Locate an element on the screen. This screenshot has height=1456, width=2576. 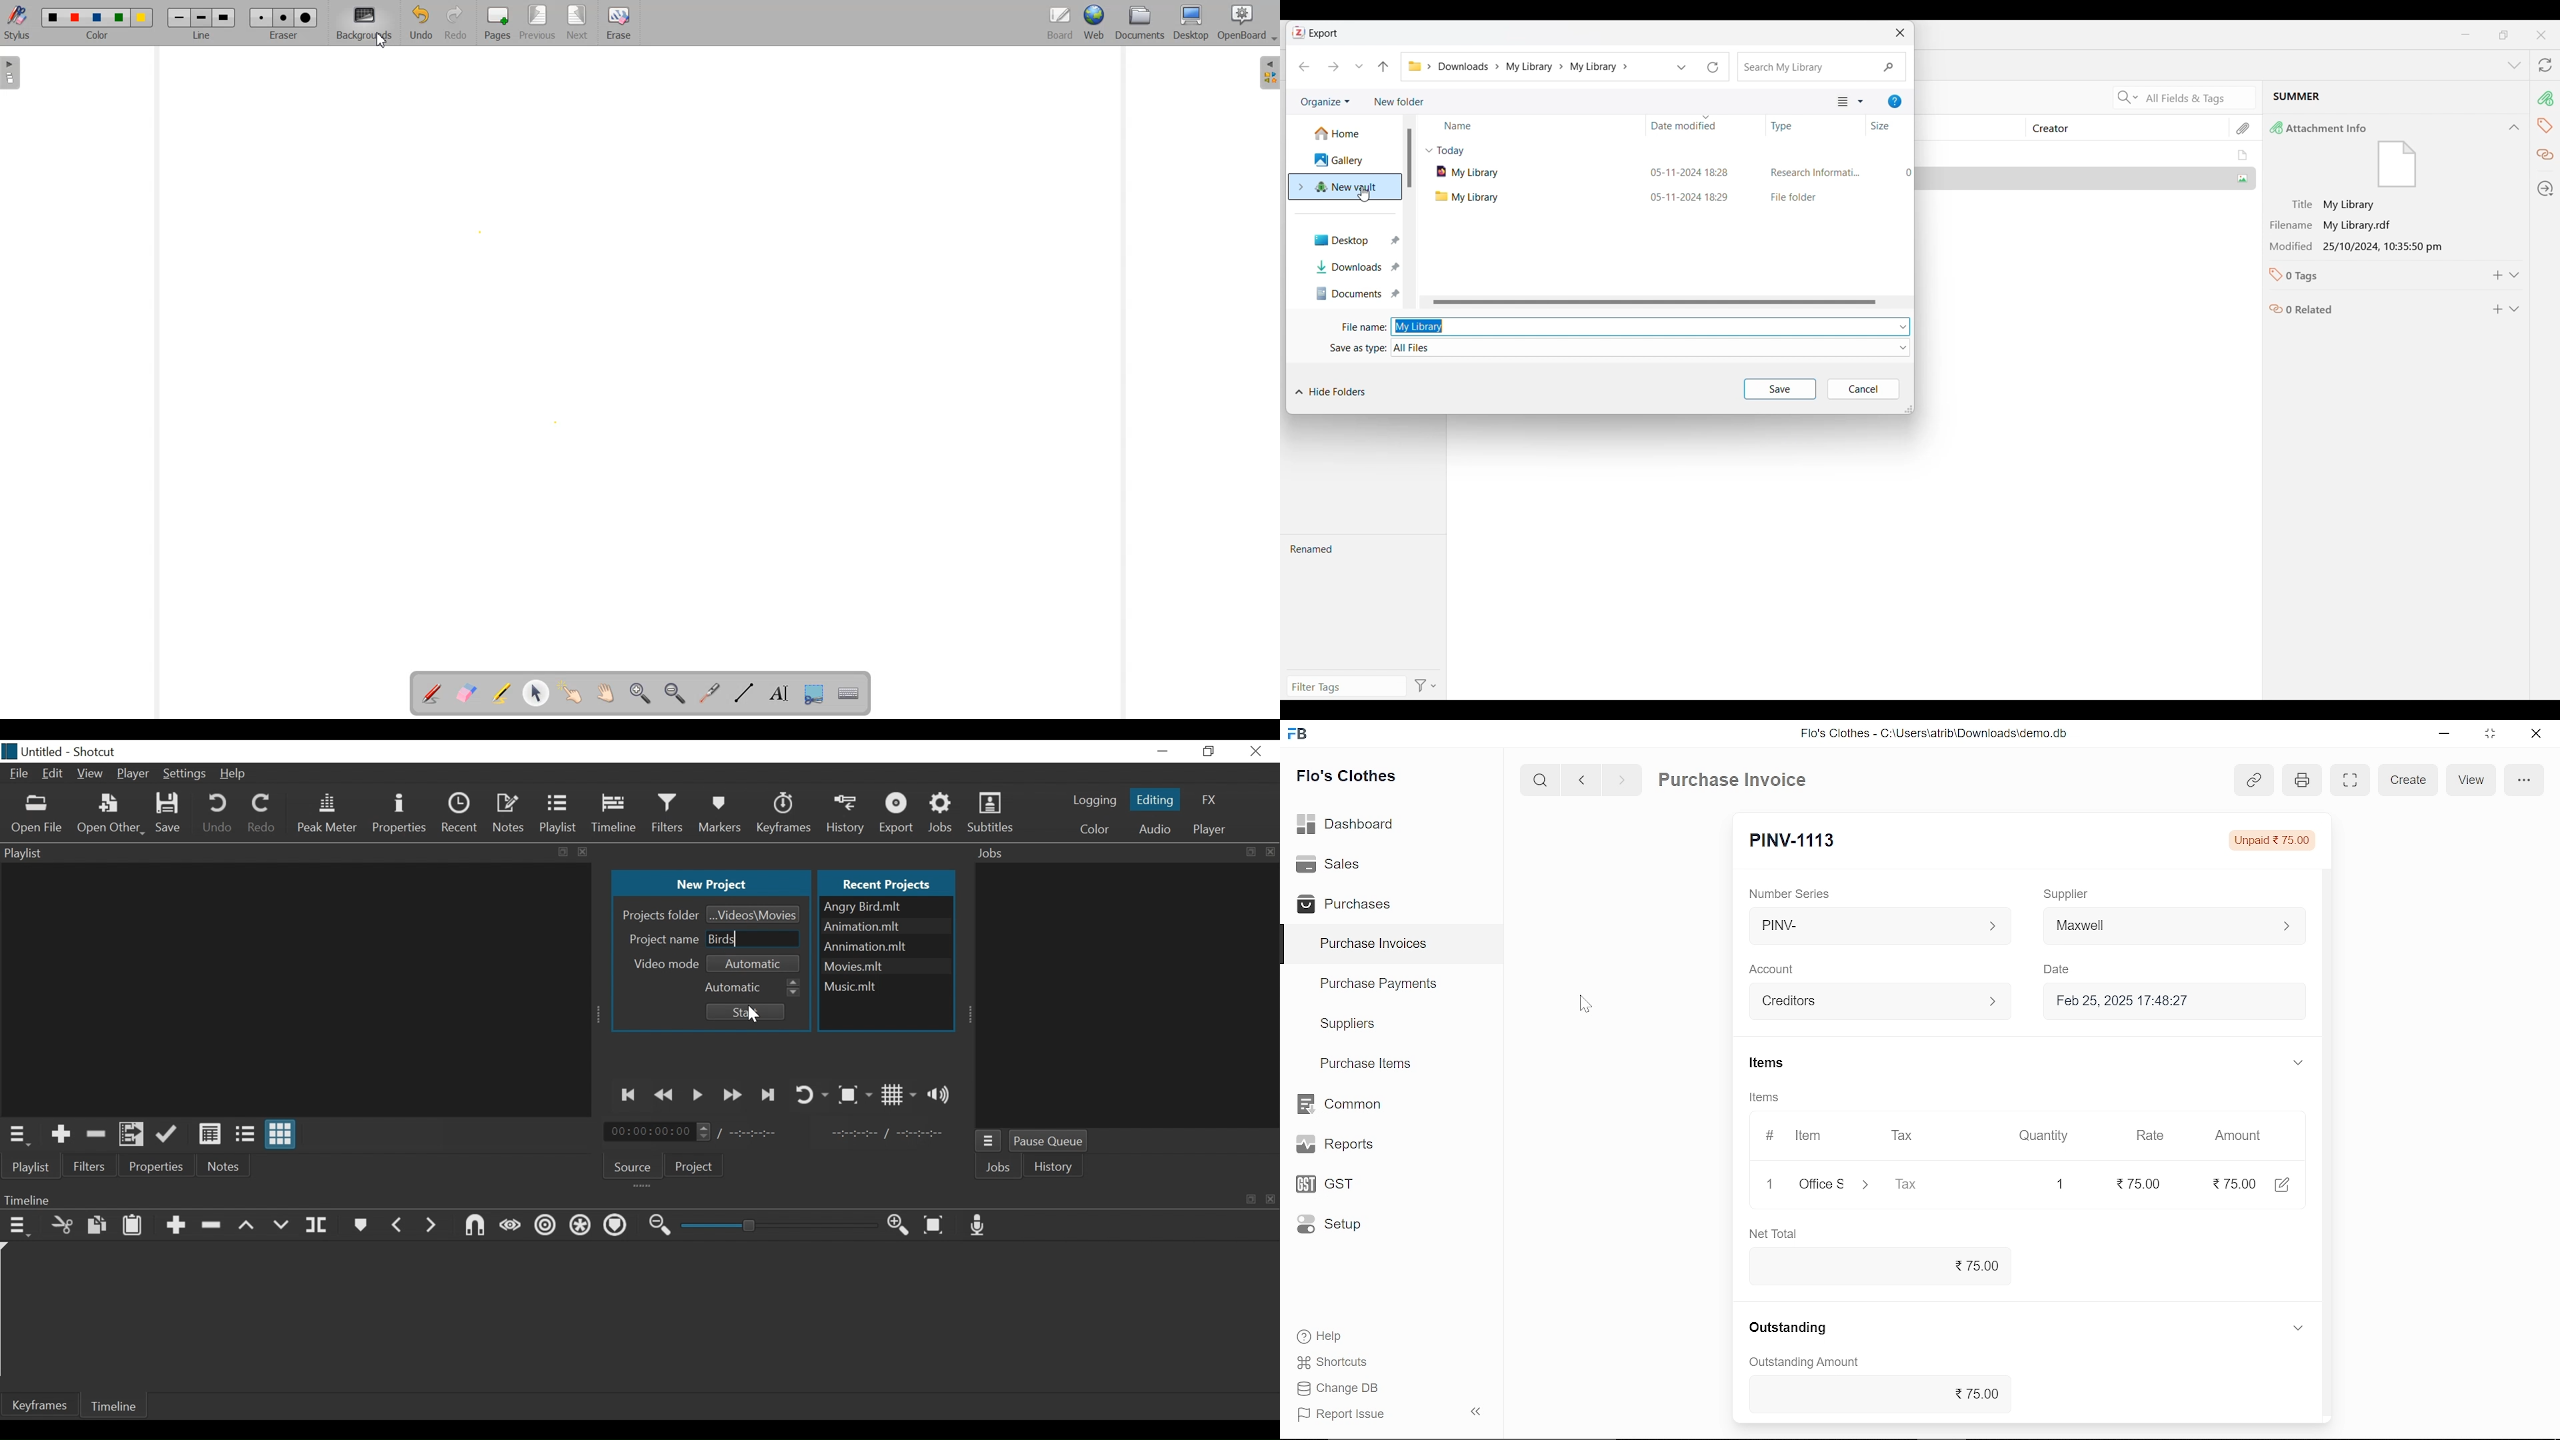
Remove cut is located at coordinates (95, 1133).